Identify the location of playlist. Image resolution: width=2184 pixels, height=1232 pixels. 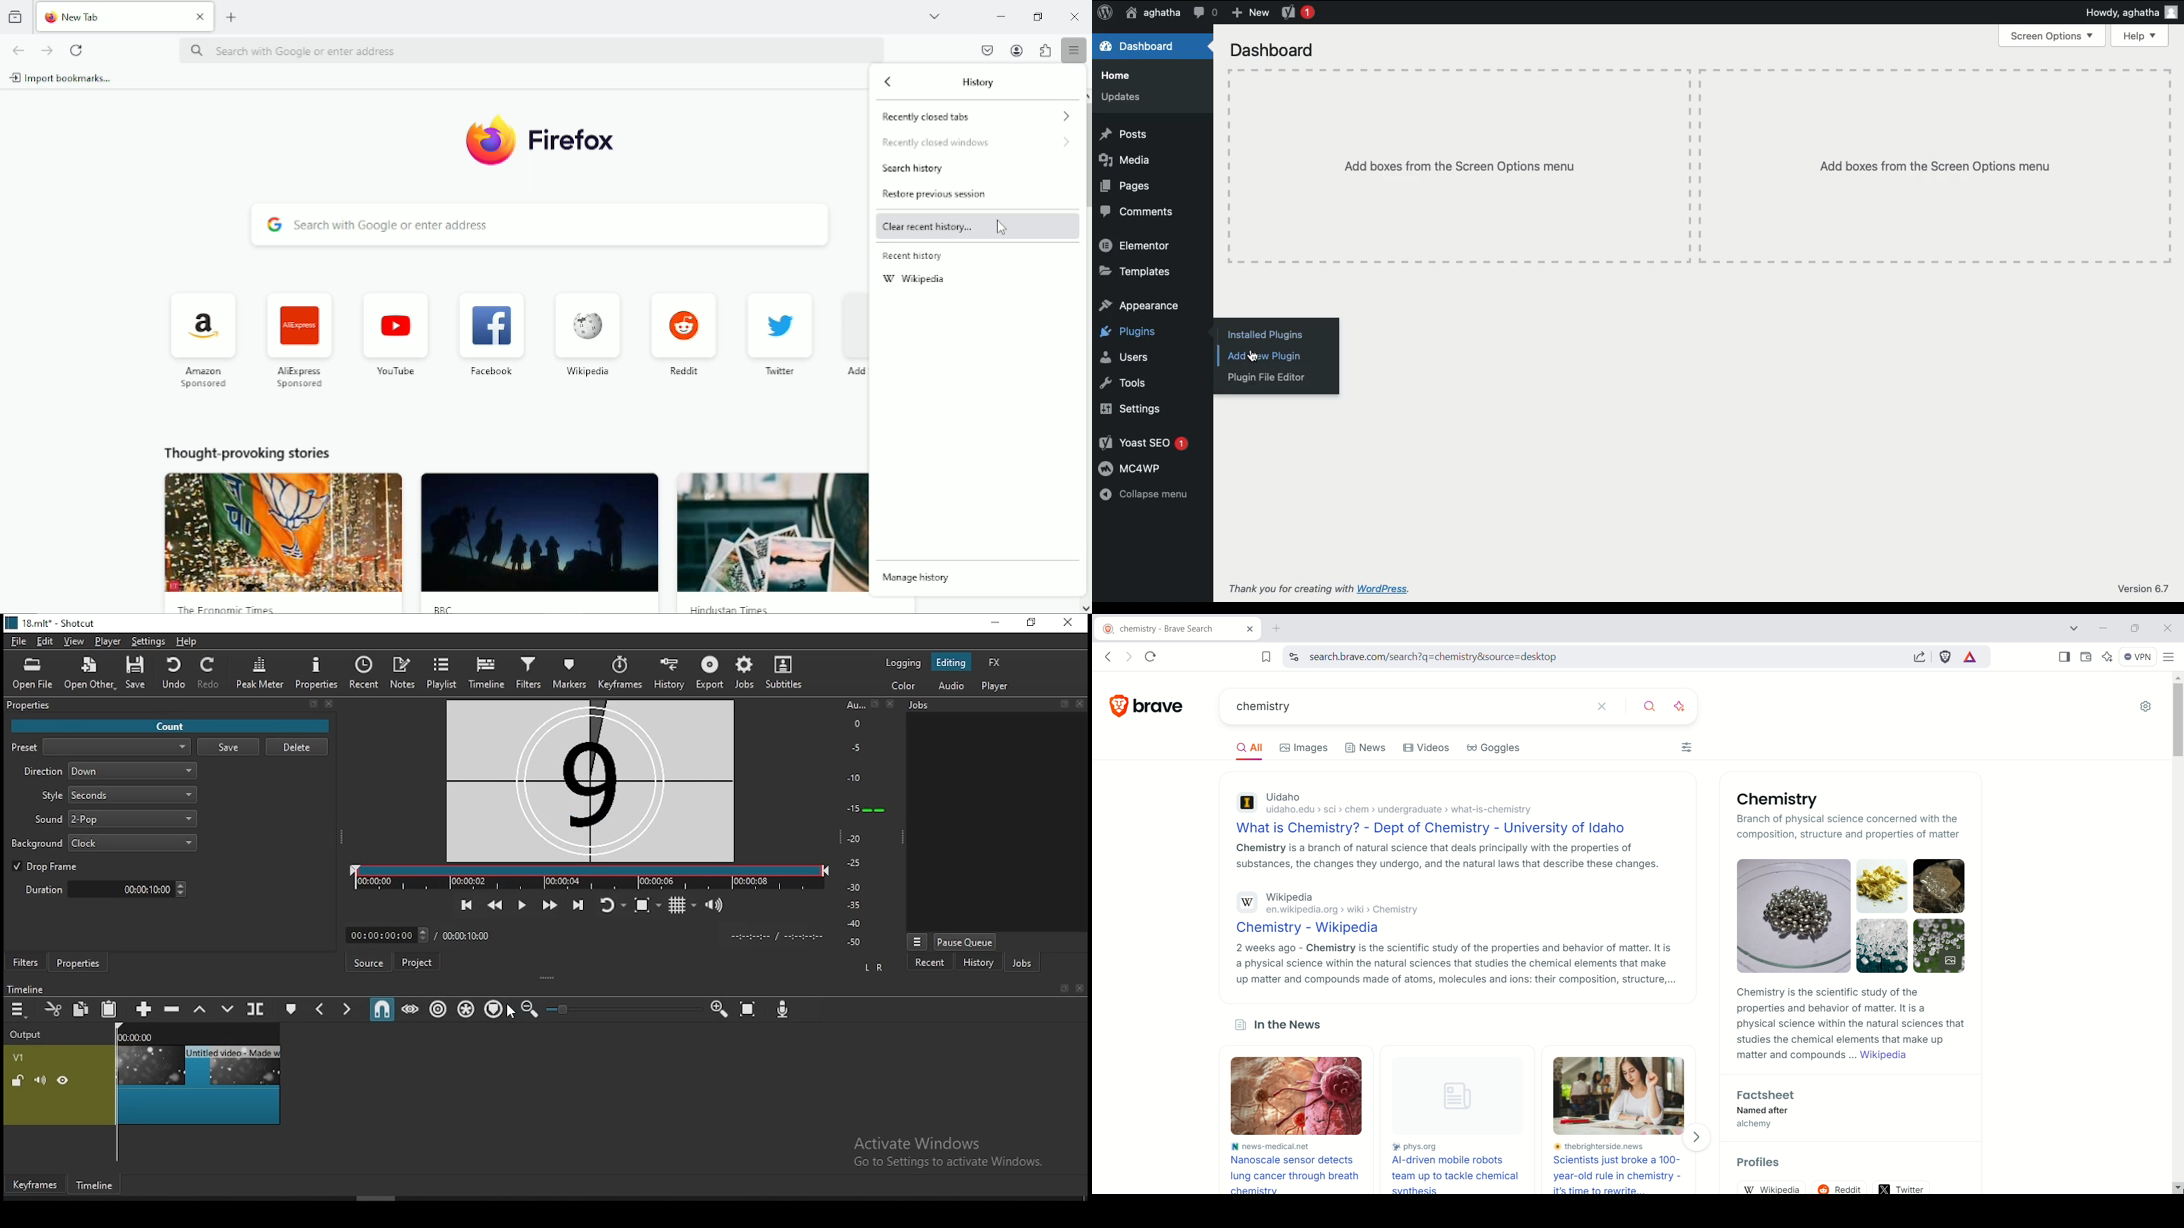
(443, 673).